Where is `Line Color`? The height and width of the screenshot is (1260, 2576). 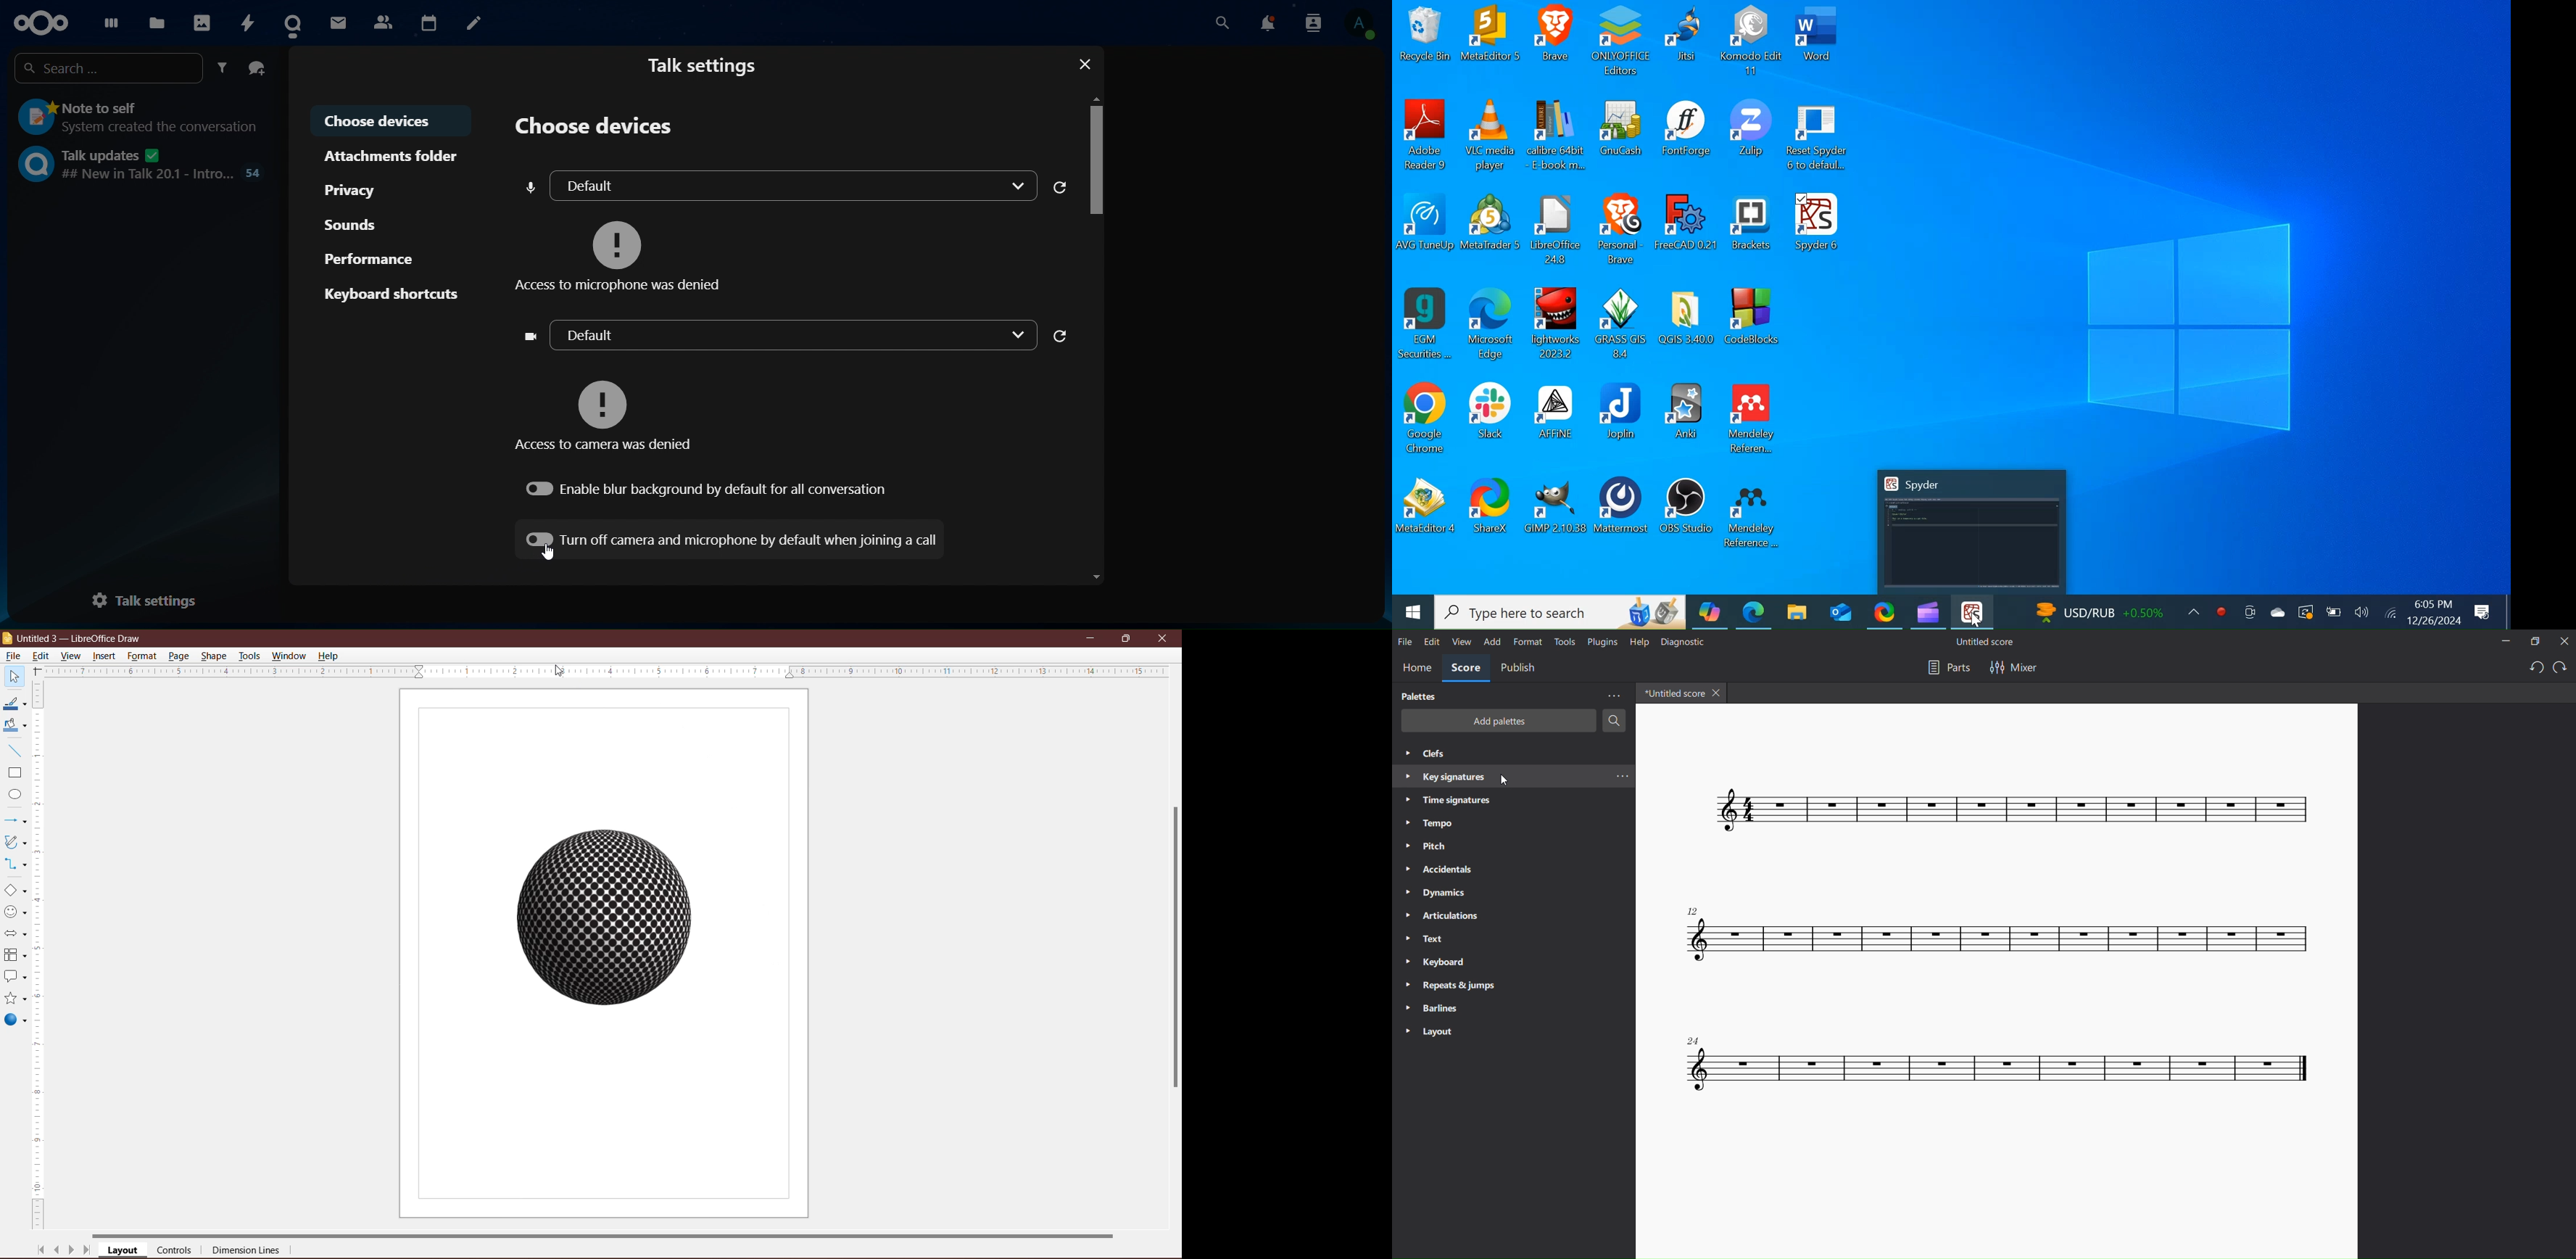
Line Color is located at coordinates (14, 704).